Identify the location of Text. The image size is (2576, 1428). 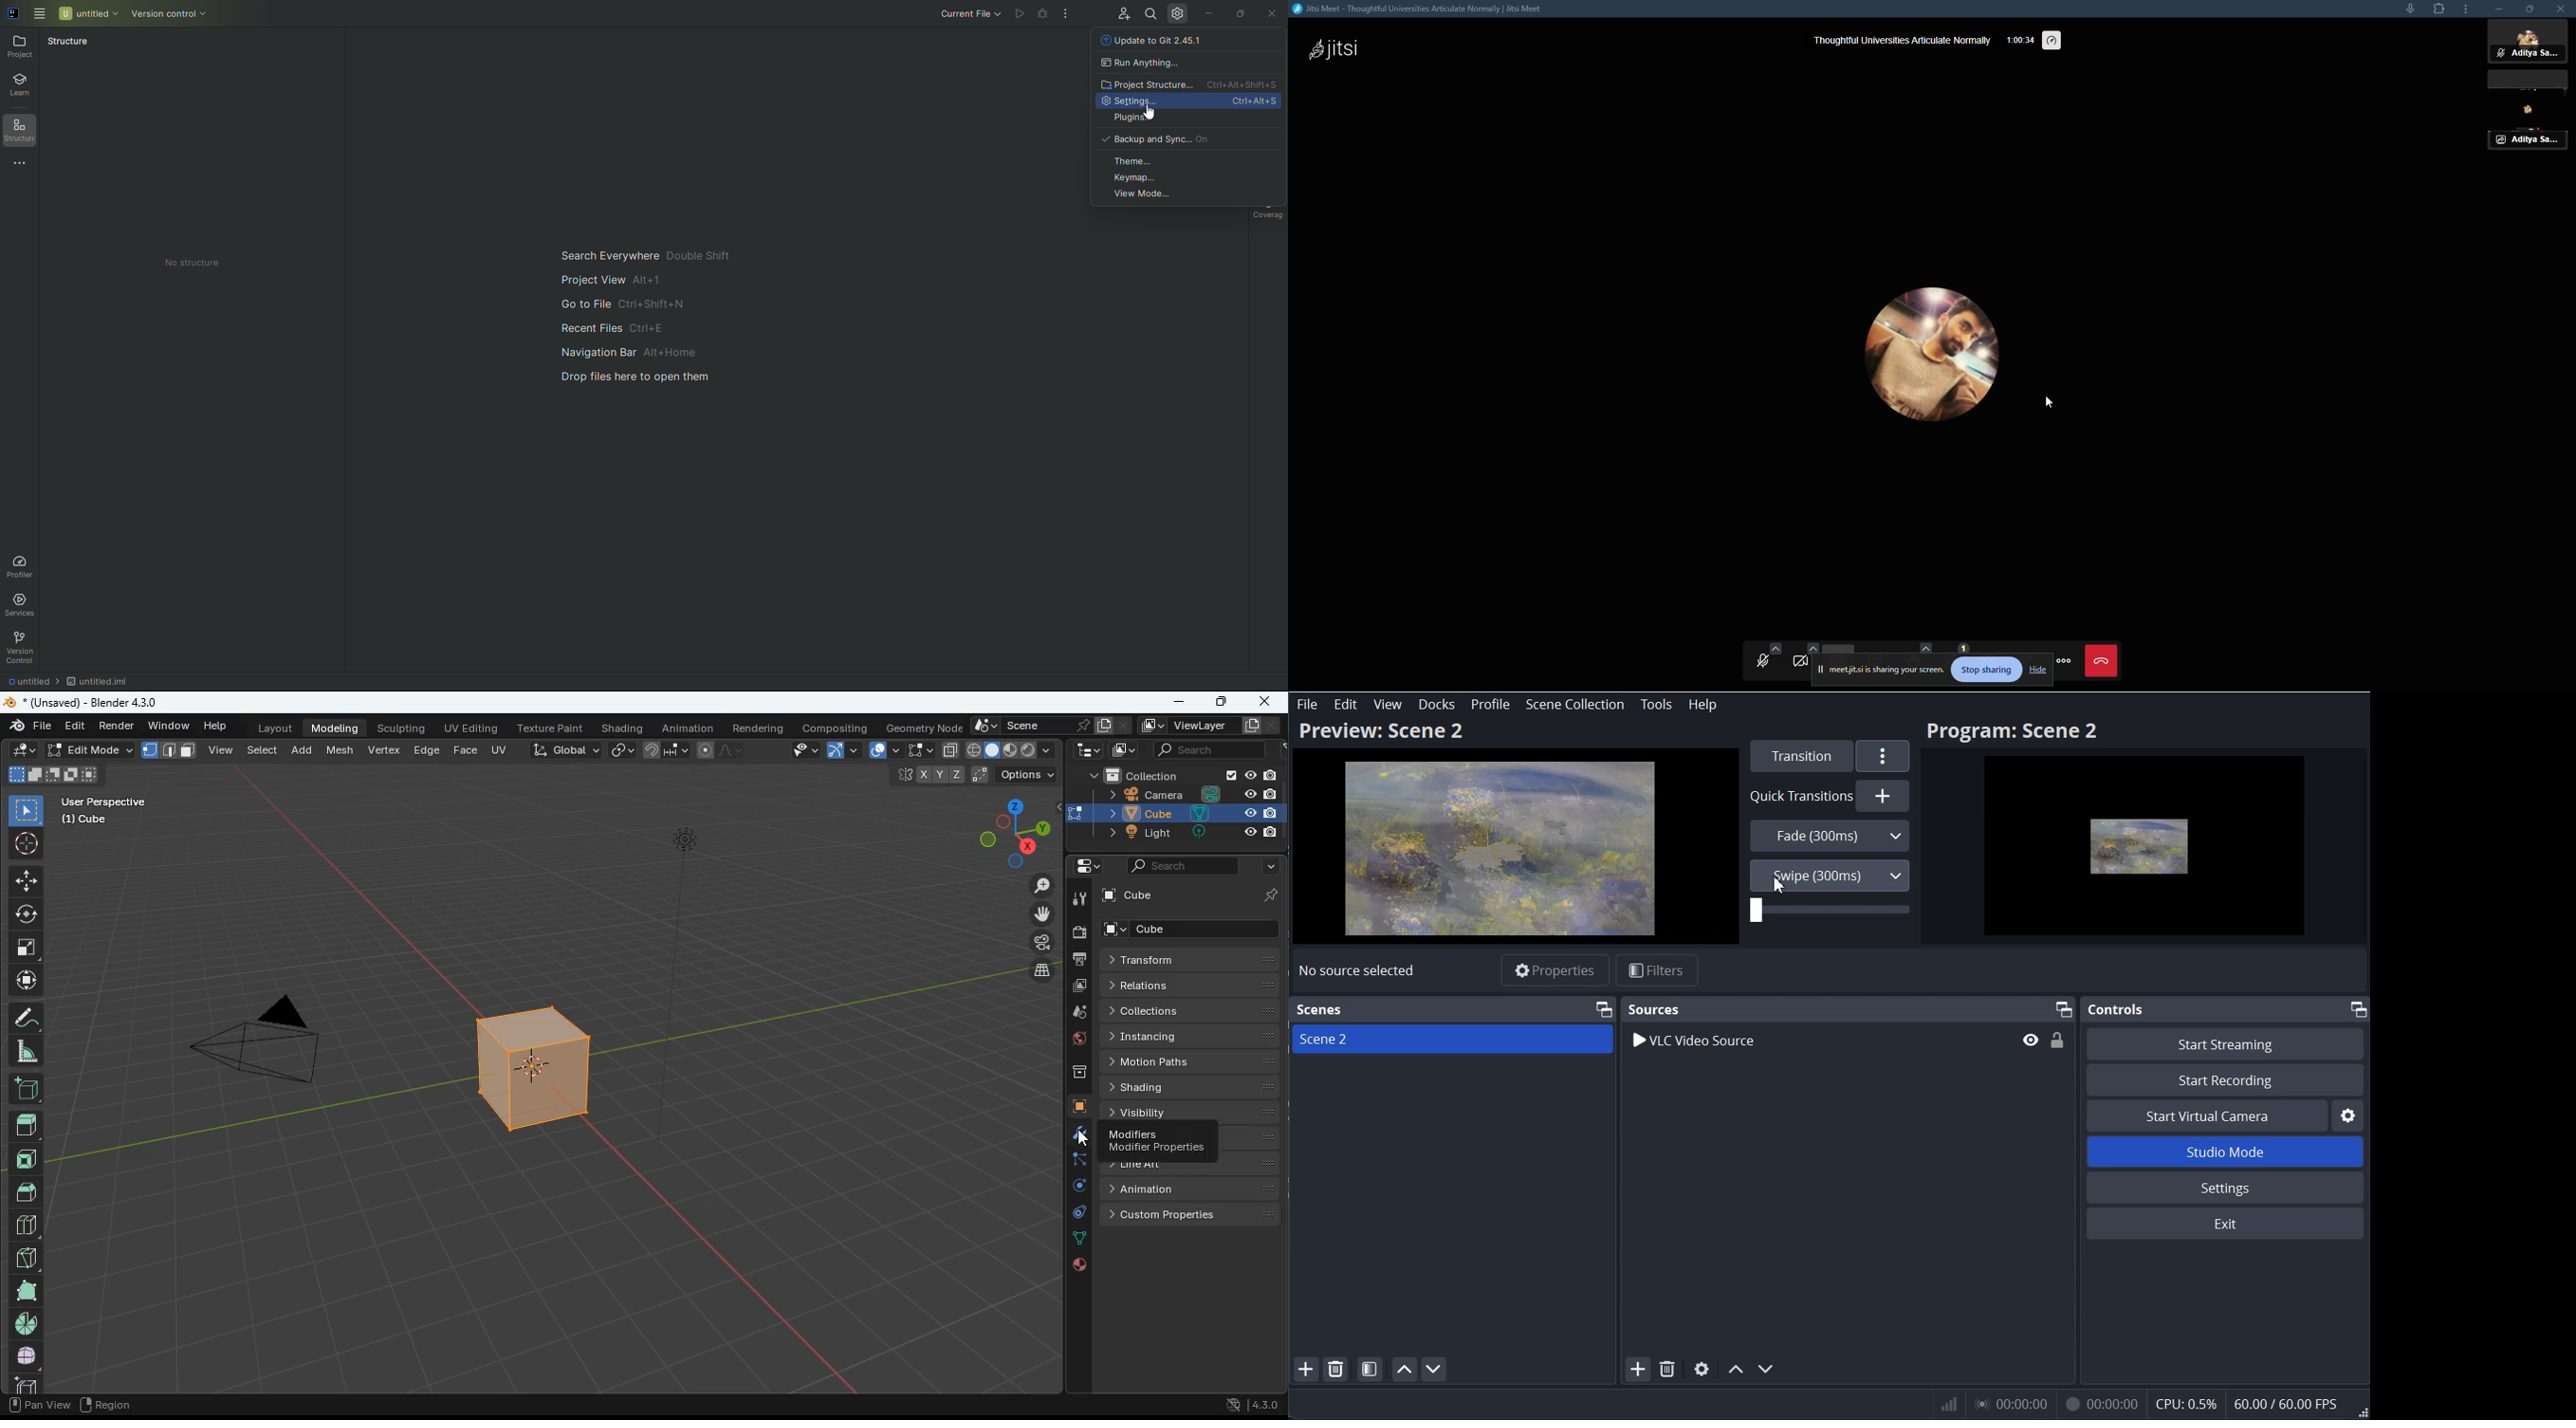
(1356, 970).